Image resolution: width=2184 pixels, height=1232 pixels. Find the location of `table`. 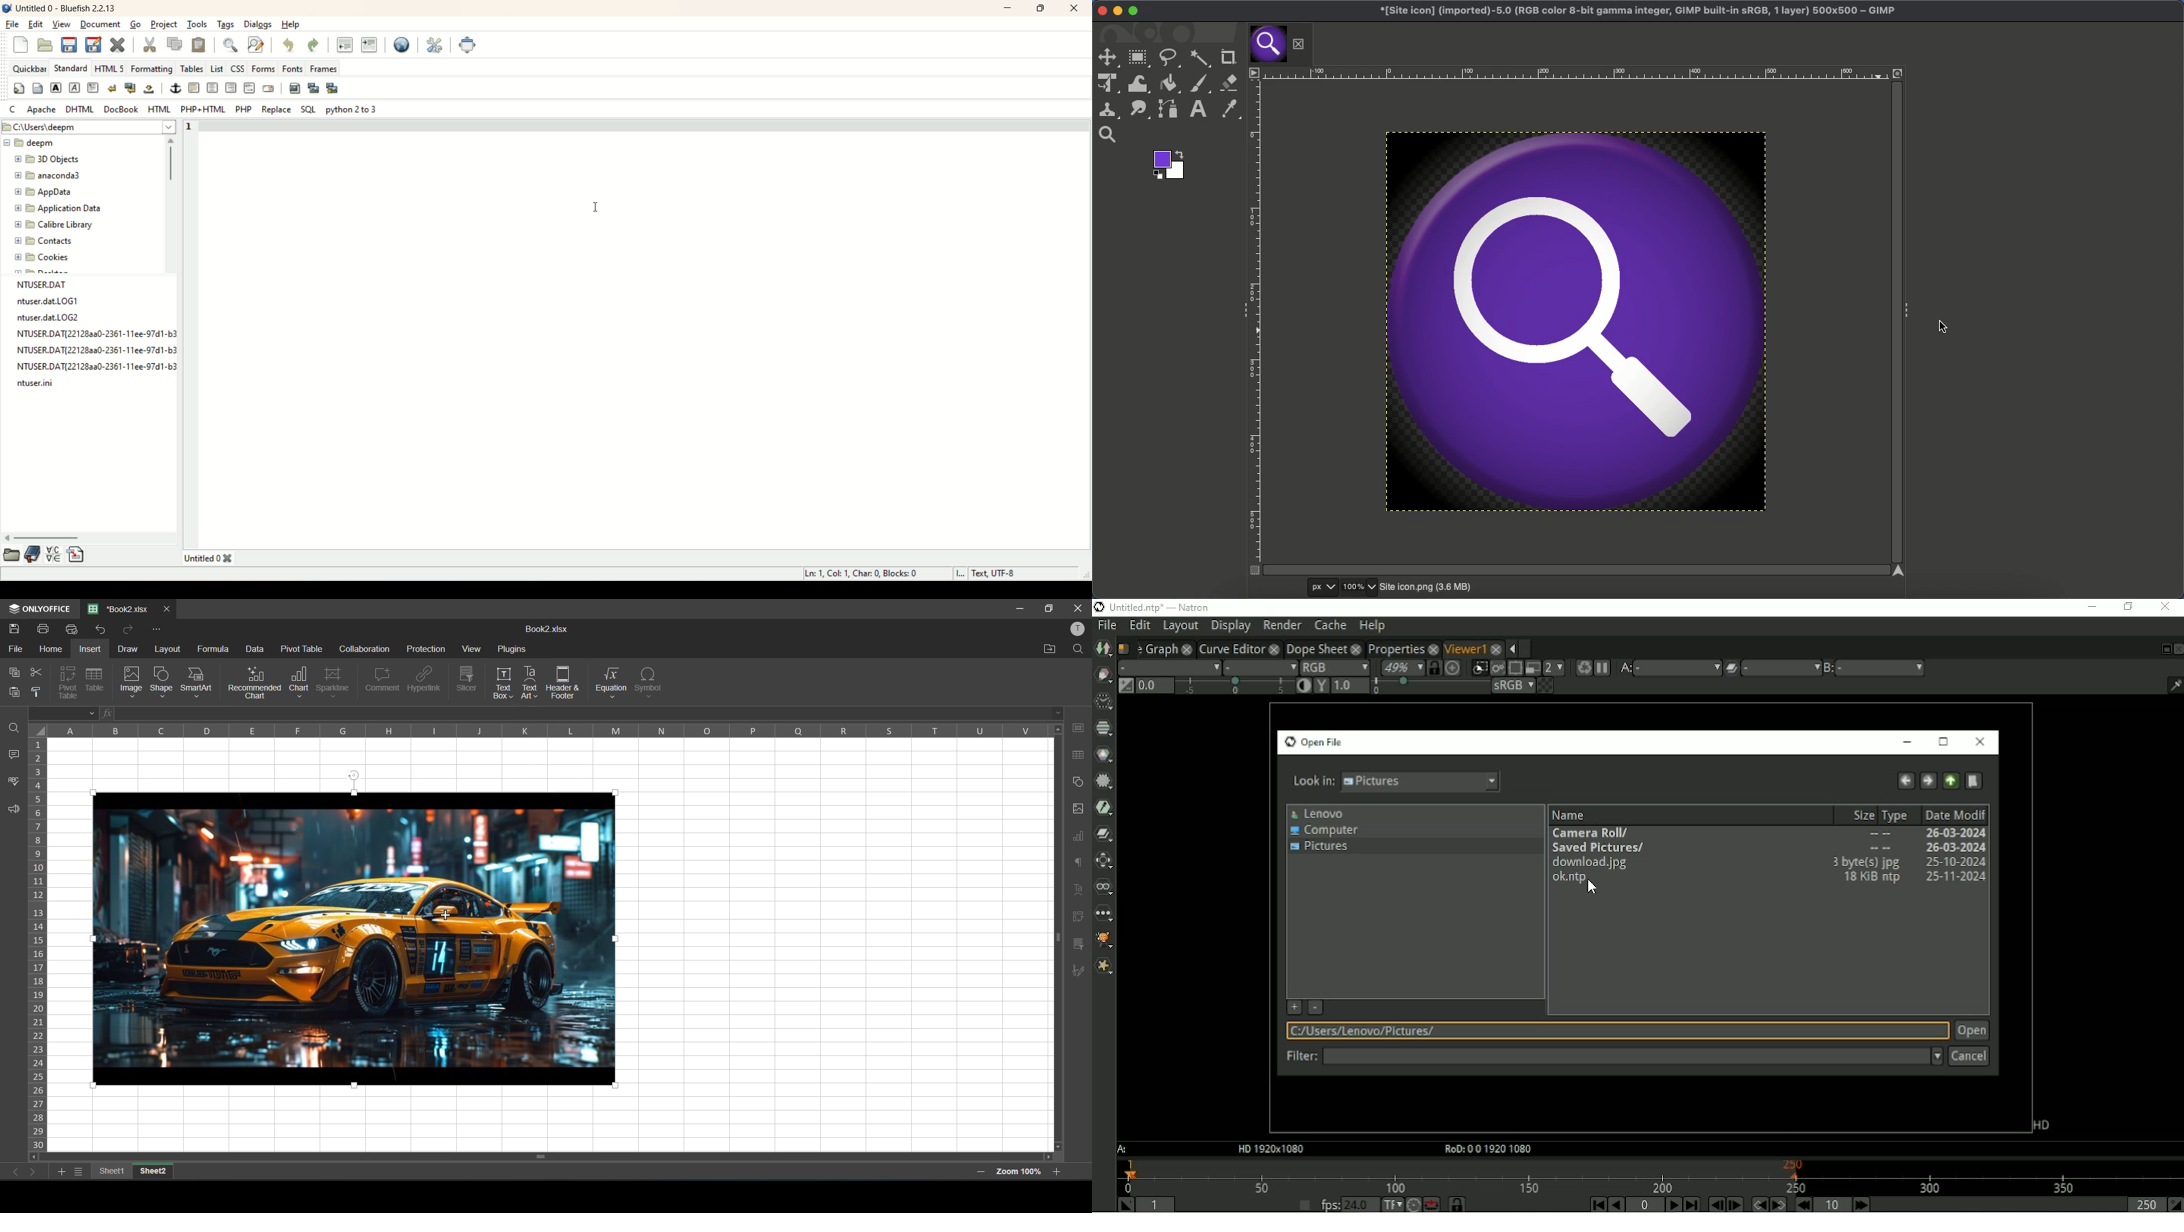

table is located at coordinates (96, 680).